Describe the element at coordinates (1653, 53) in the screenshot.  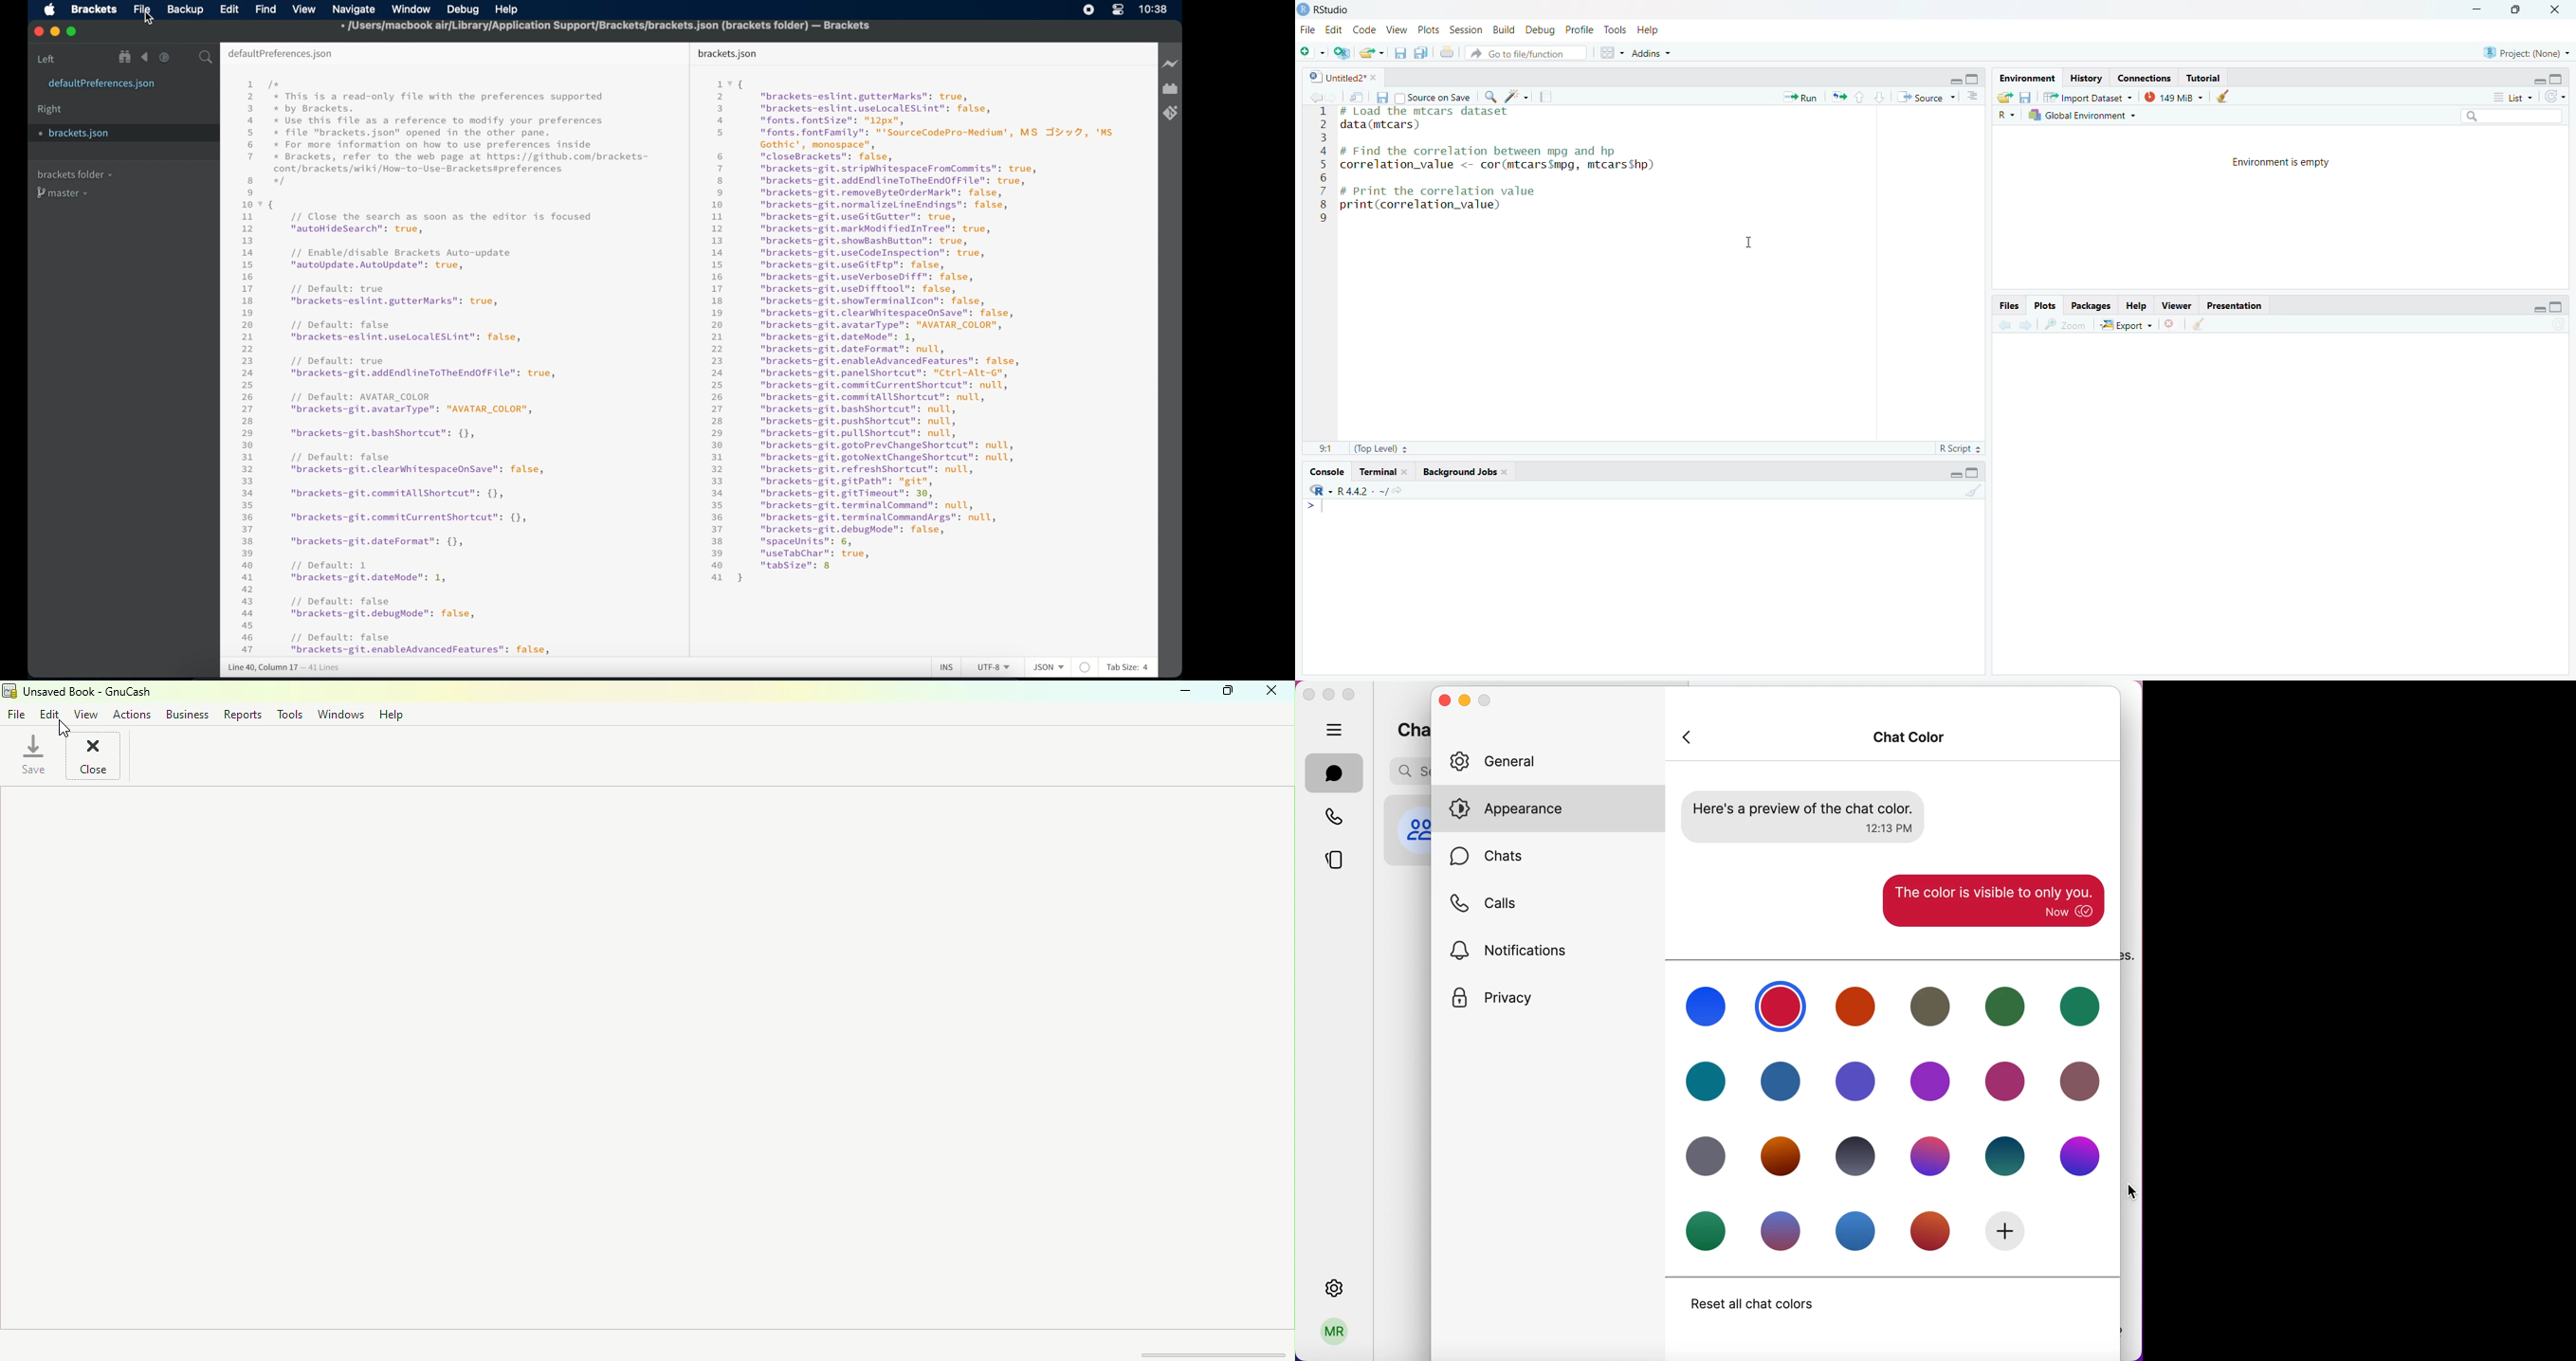
I see `Addins` at that location.